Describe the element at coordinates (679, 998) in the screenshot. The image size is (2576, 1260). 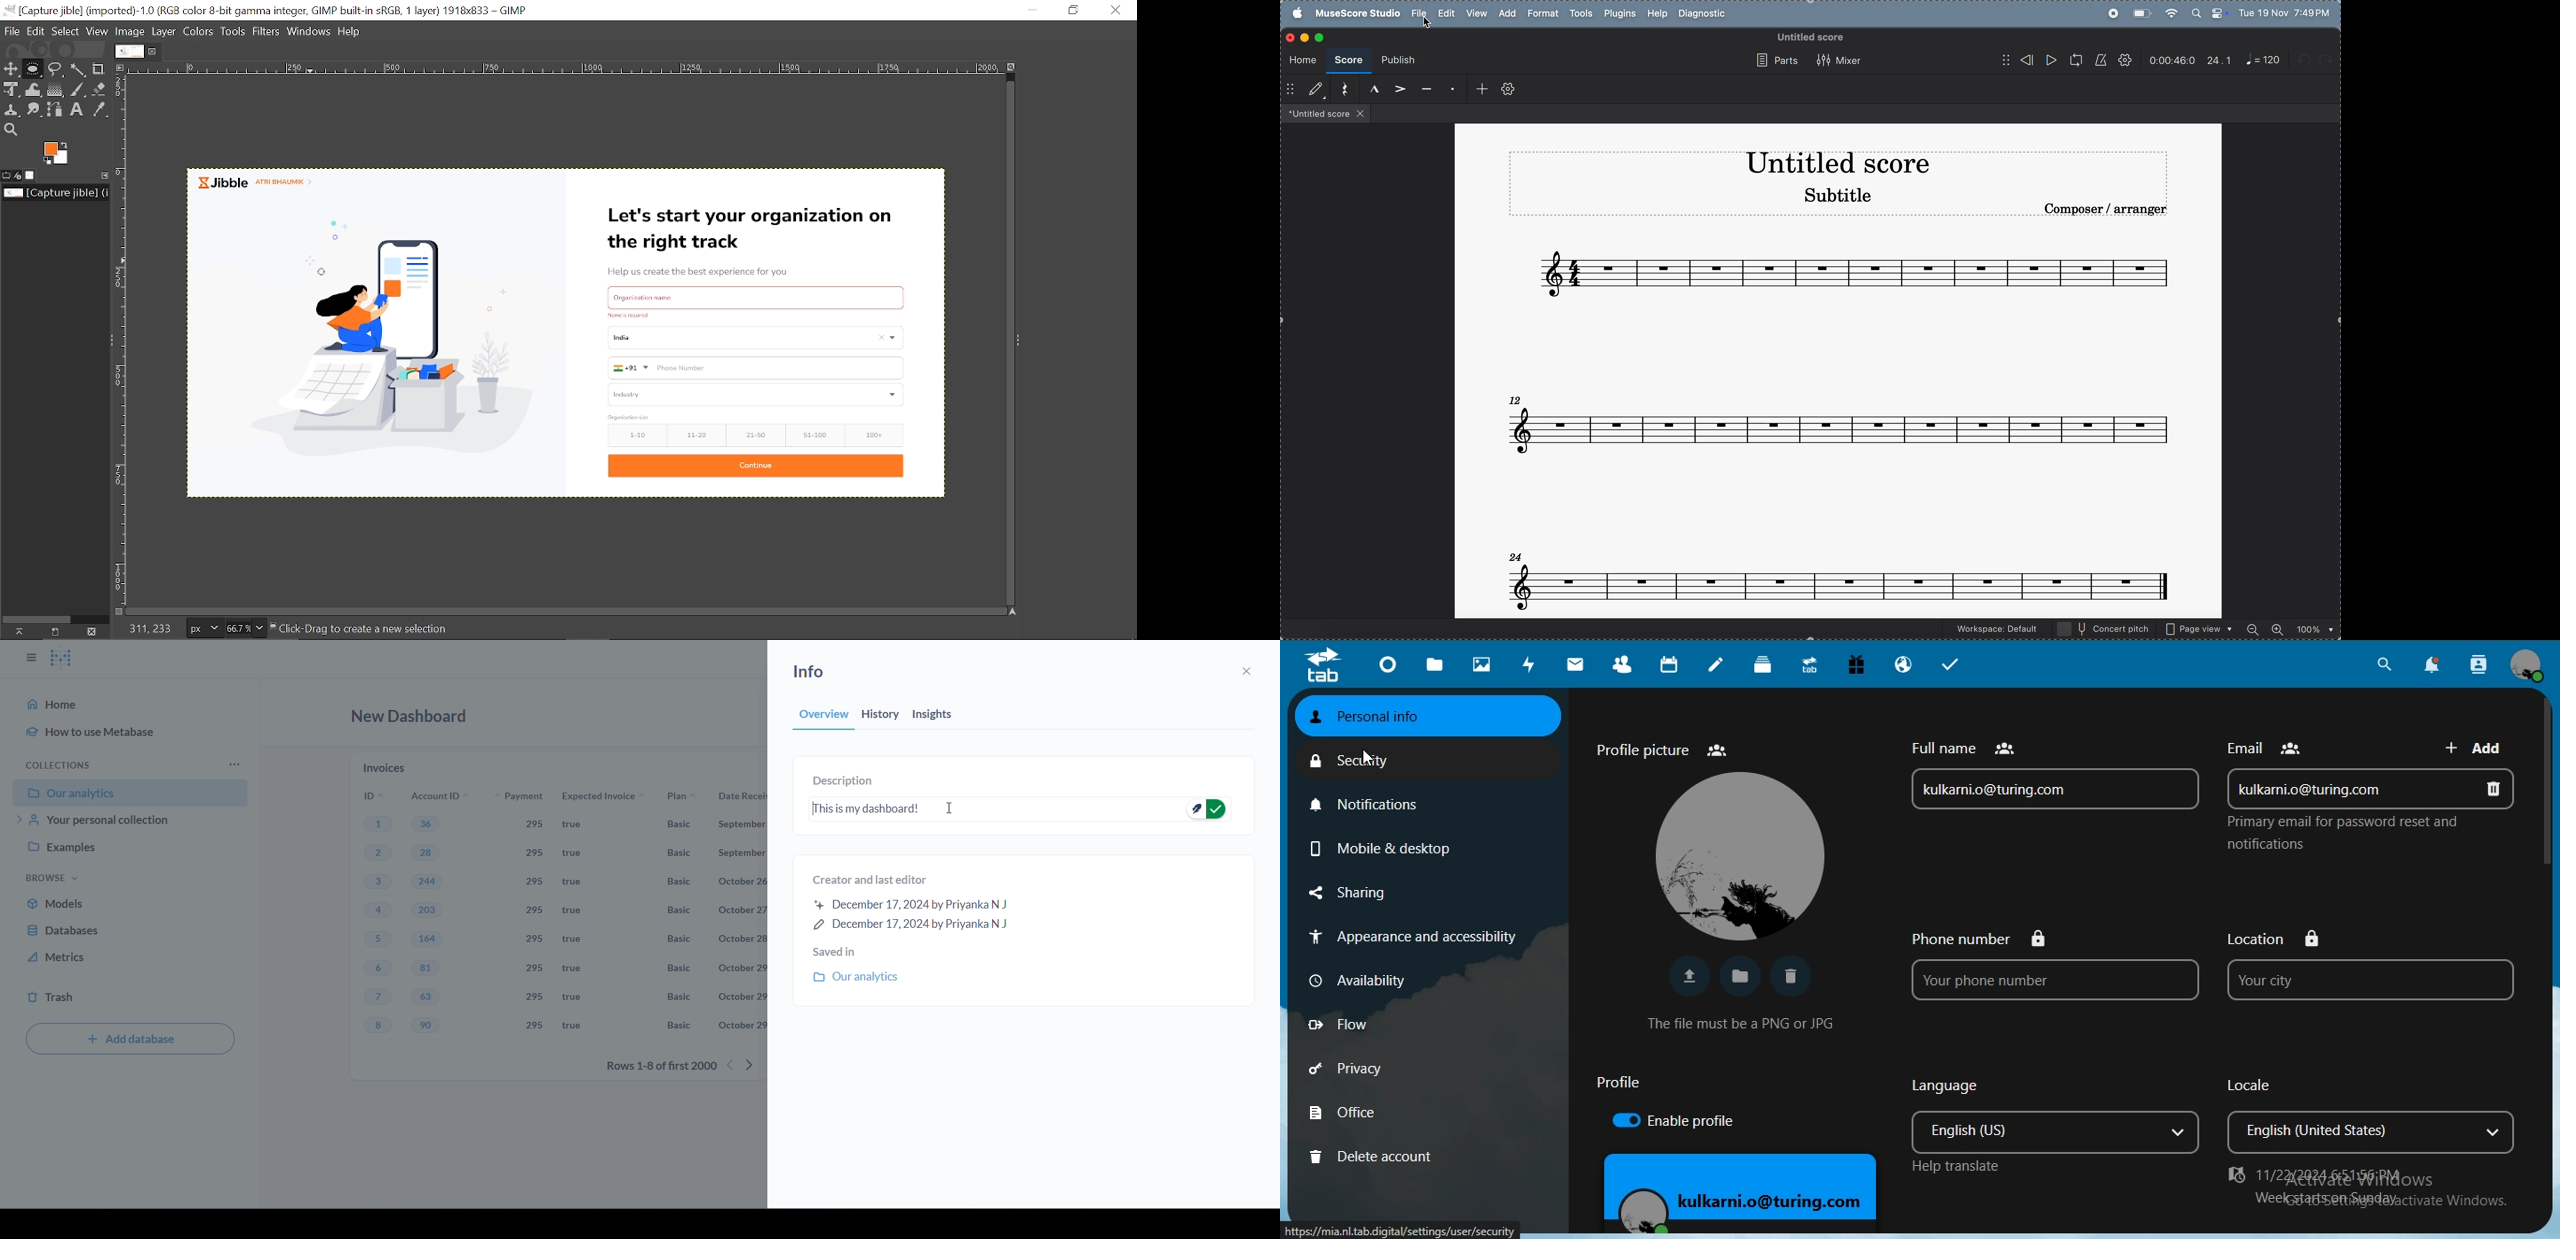
I see `Basic` at that location.